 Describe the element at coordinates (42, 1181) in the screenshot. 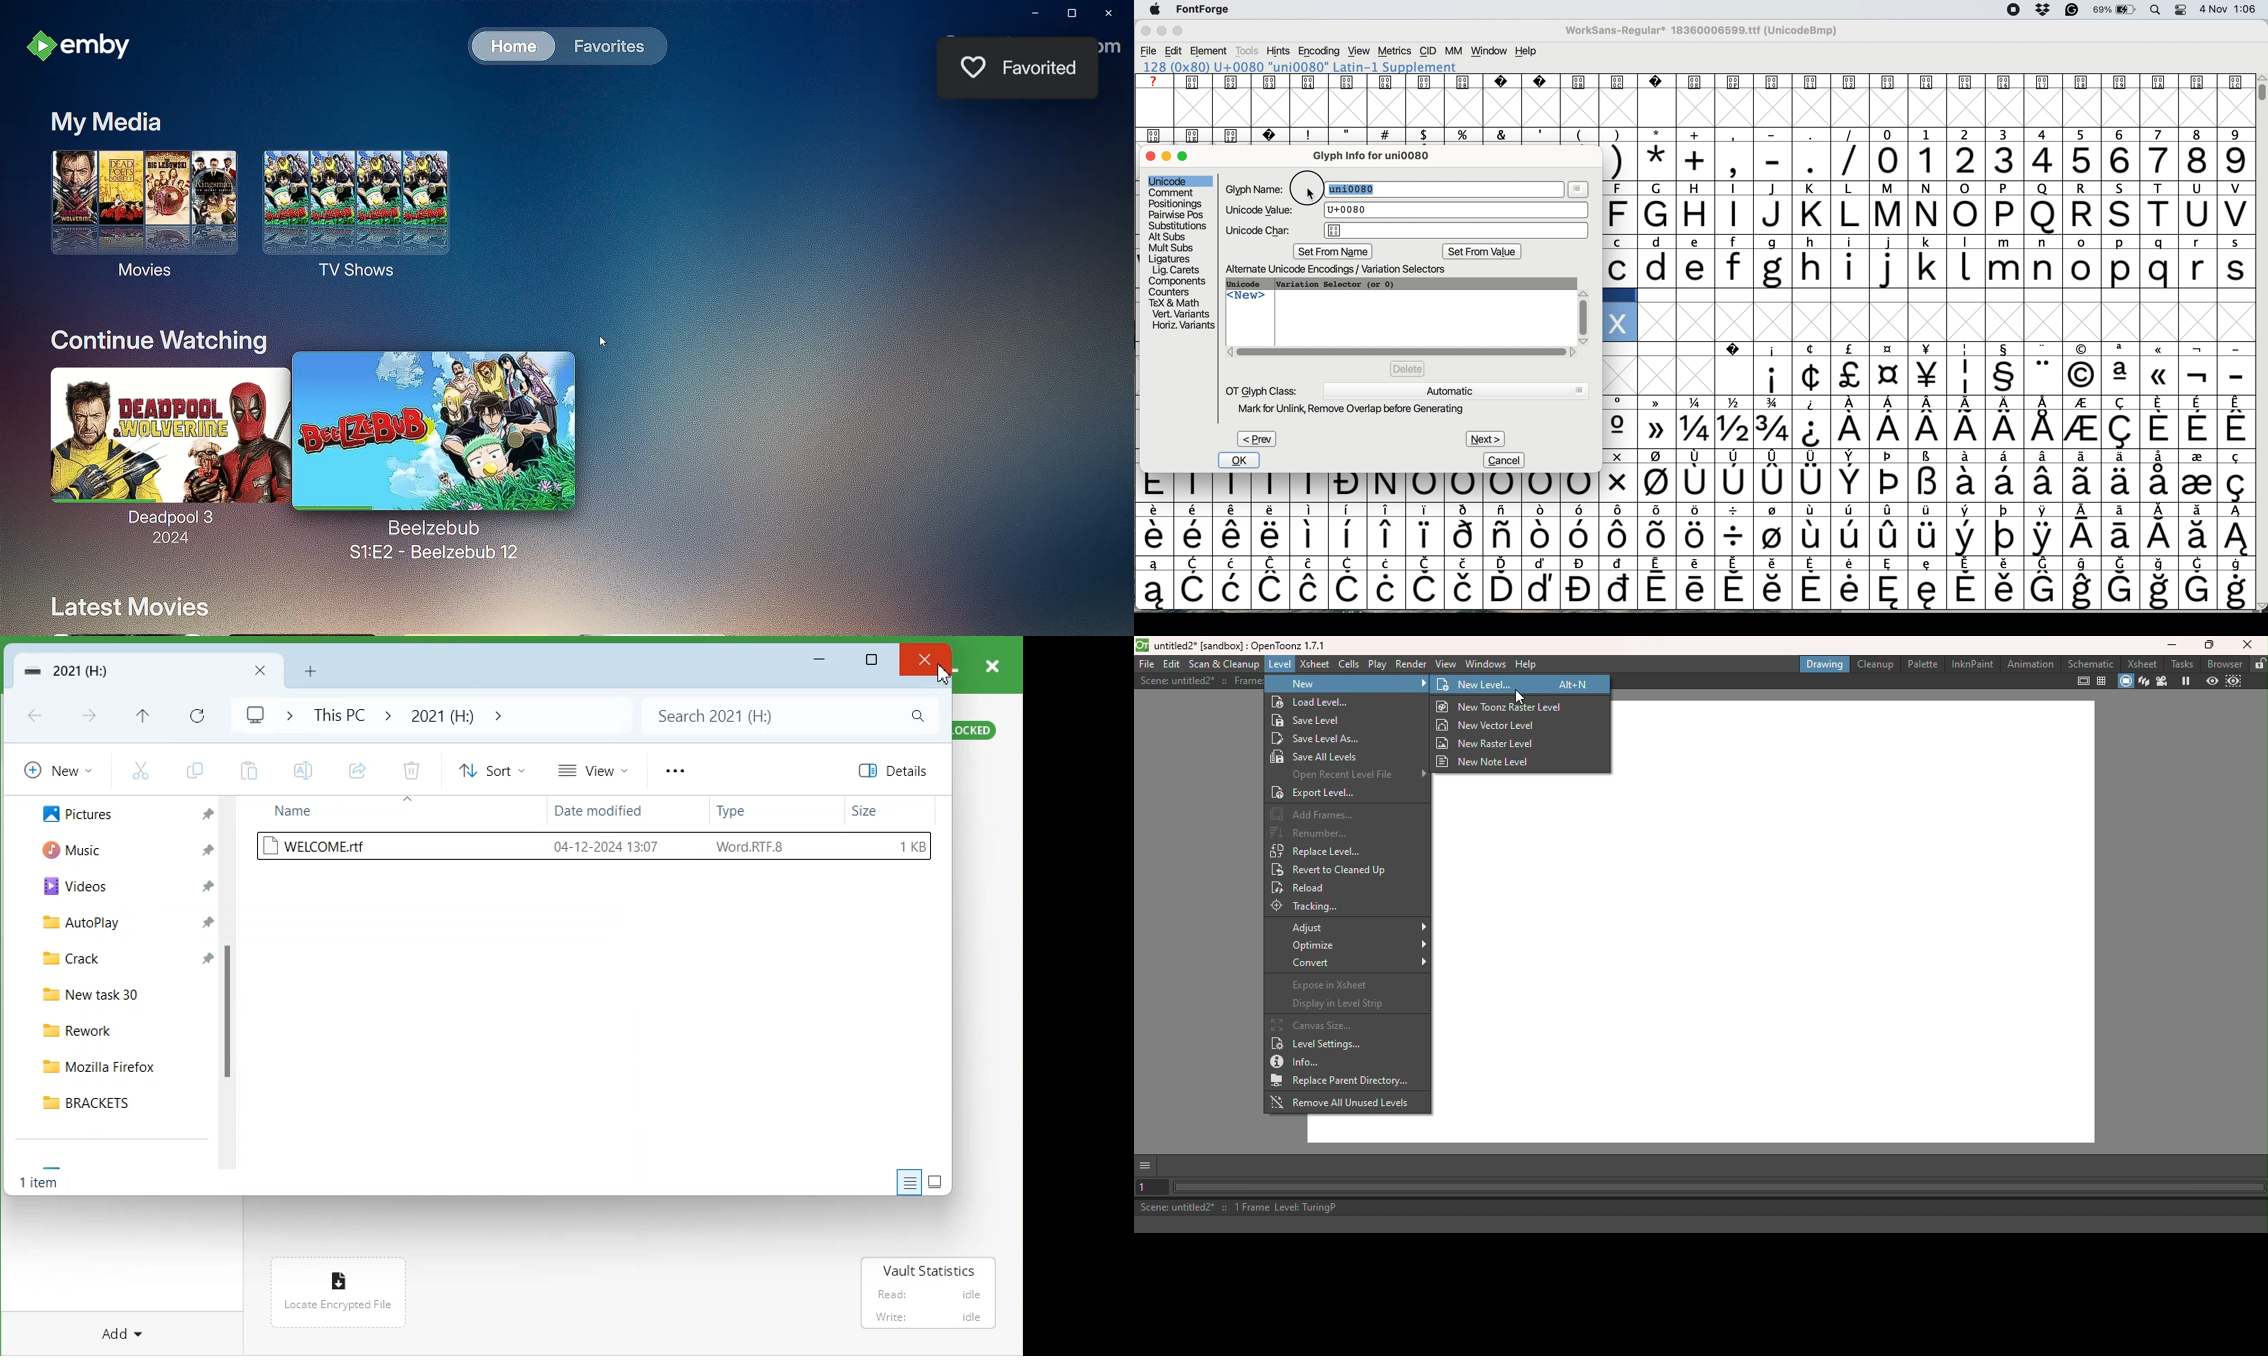

I see `Text` at that location.